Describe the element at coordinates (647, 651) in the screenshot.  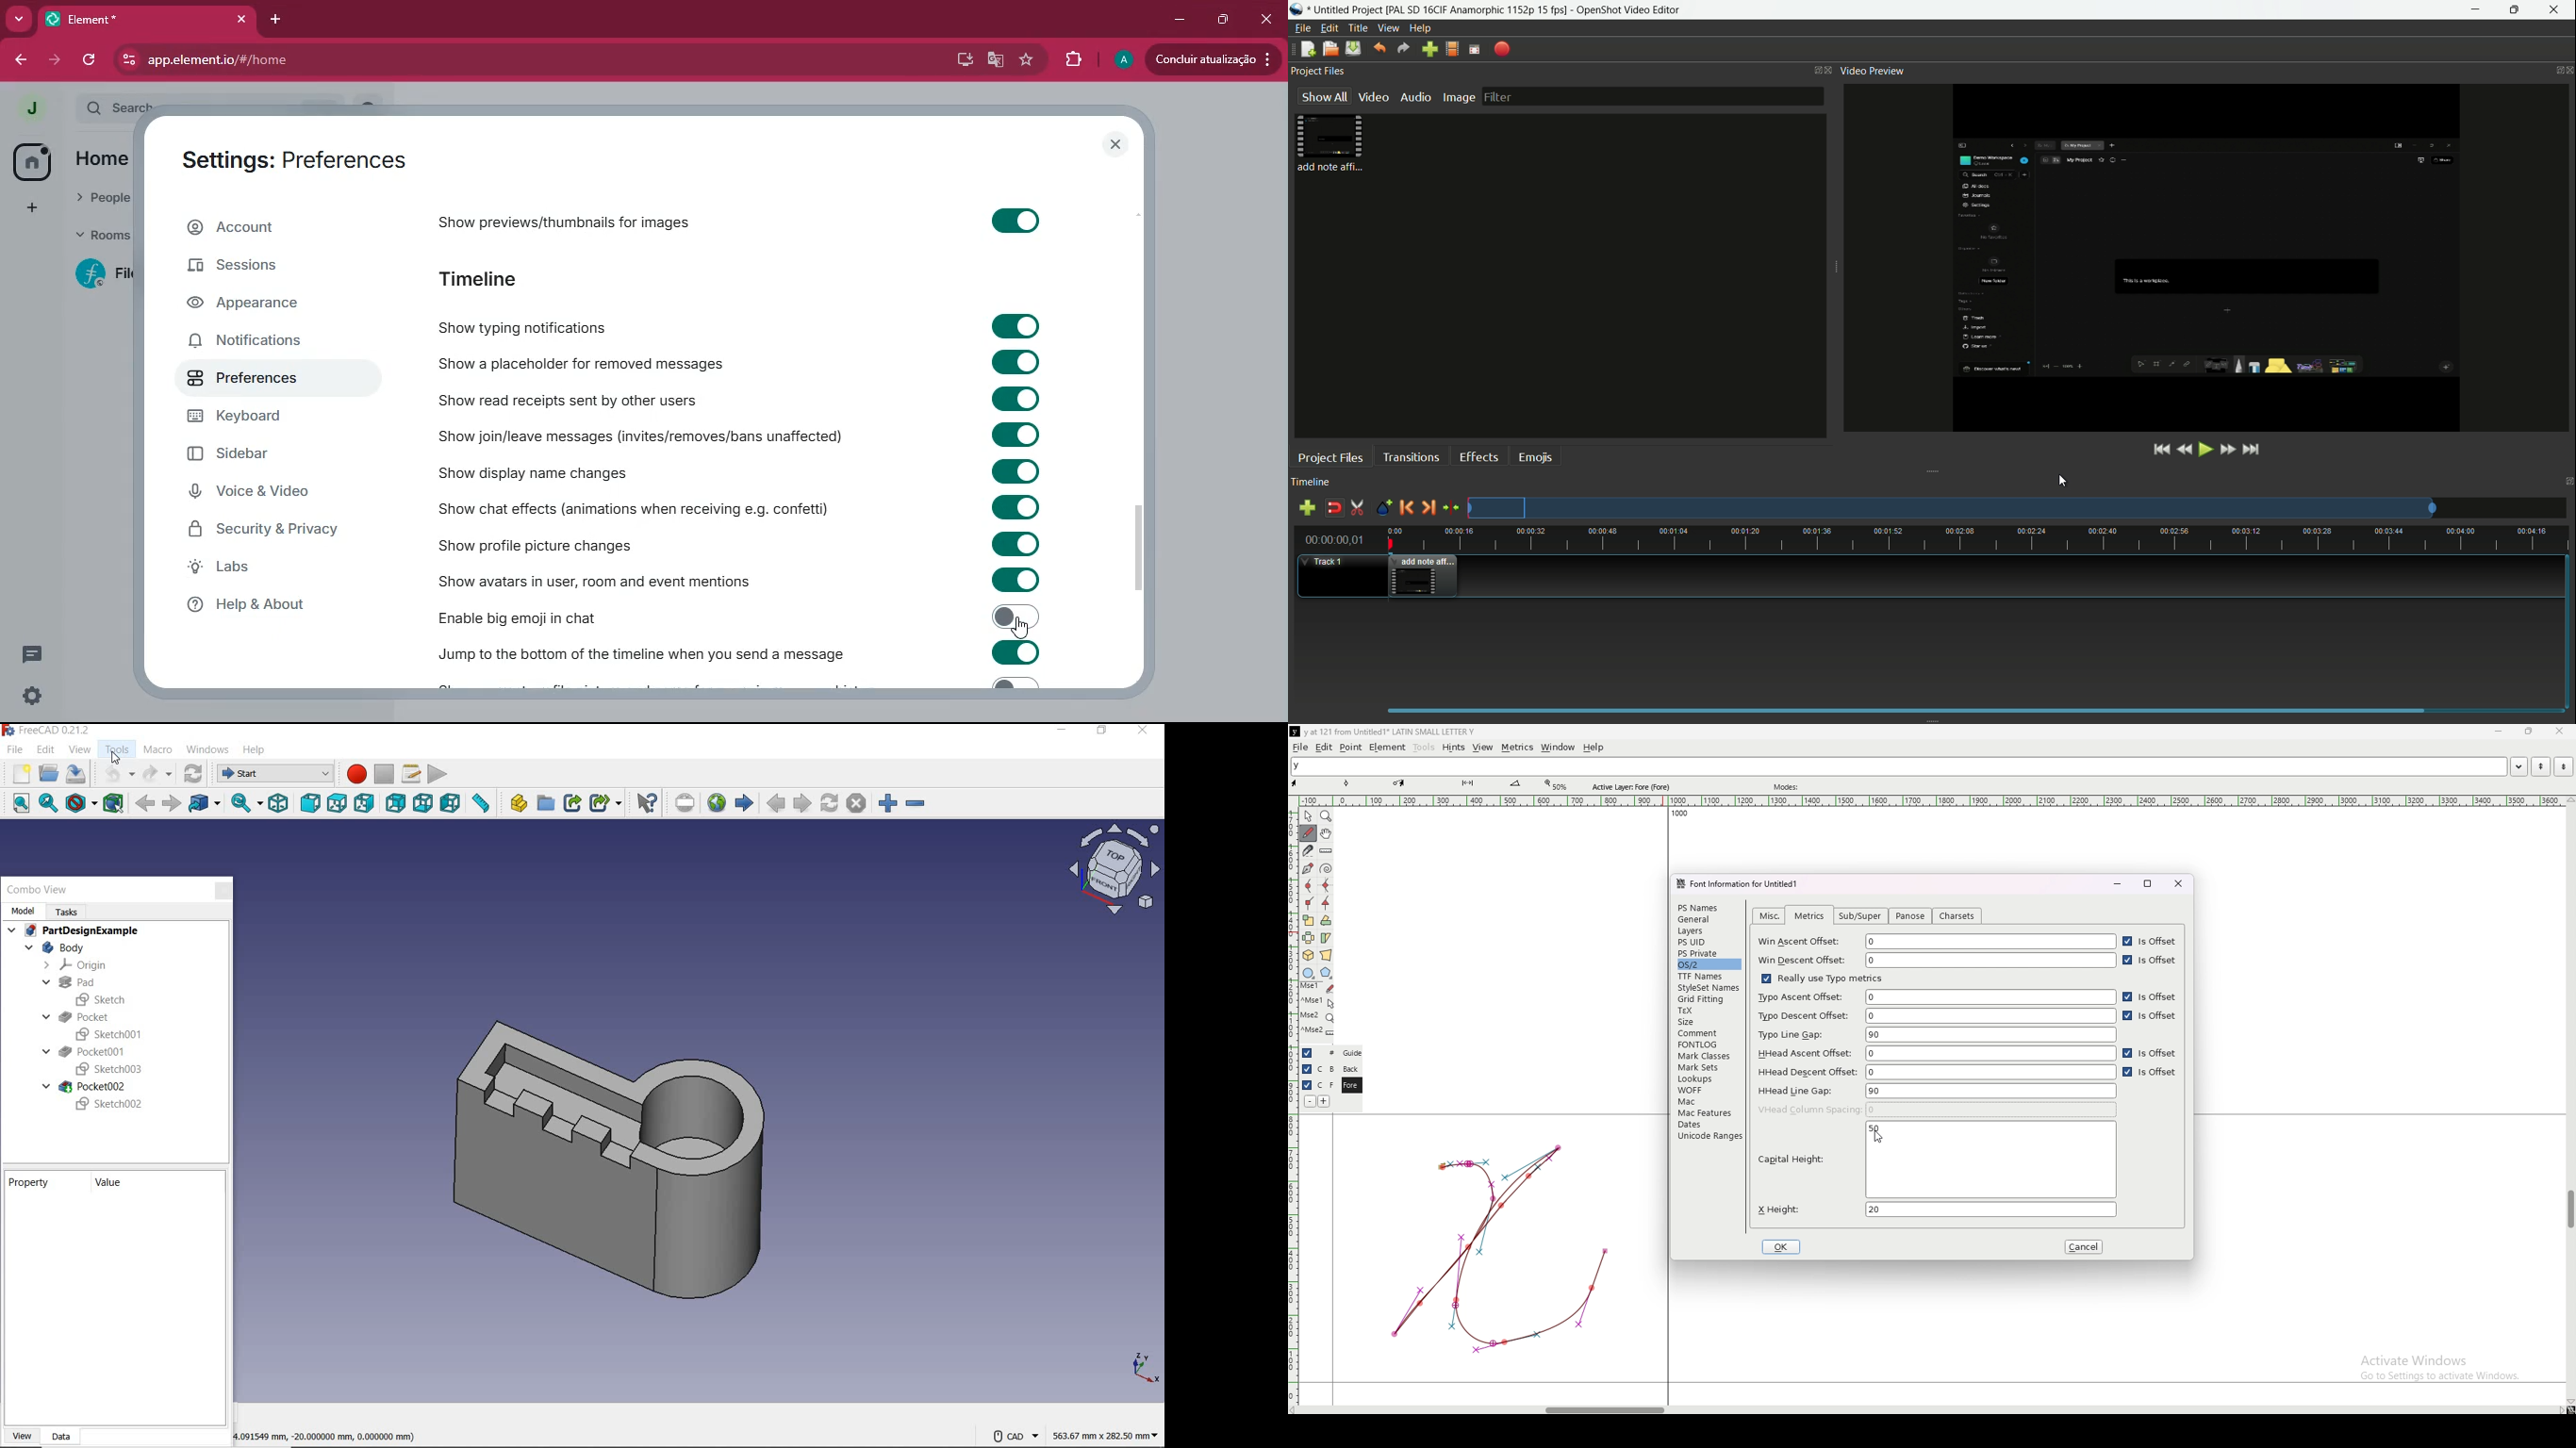
I see `jump to the bottom of the timeline when you send a message` at that location.